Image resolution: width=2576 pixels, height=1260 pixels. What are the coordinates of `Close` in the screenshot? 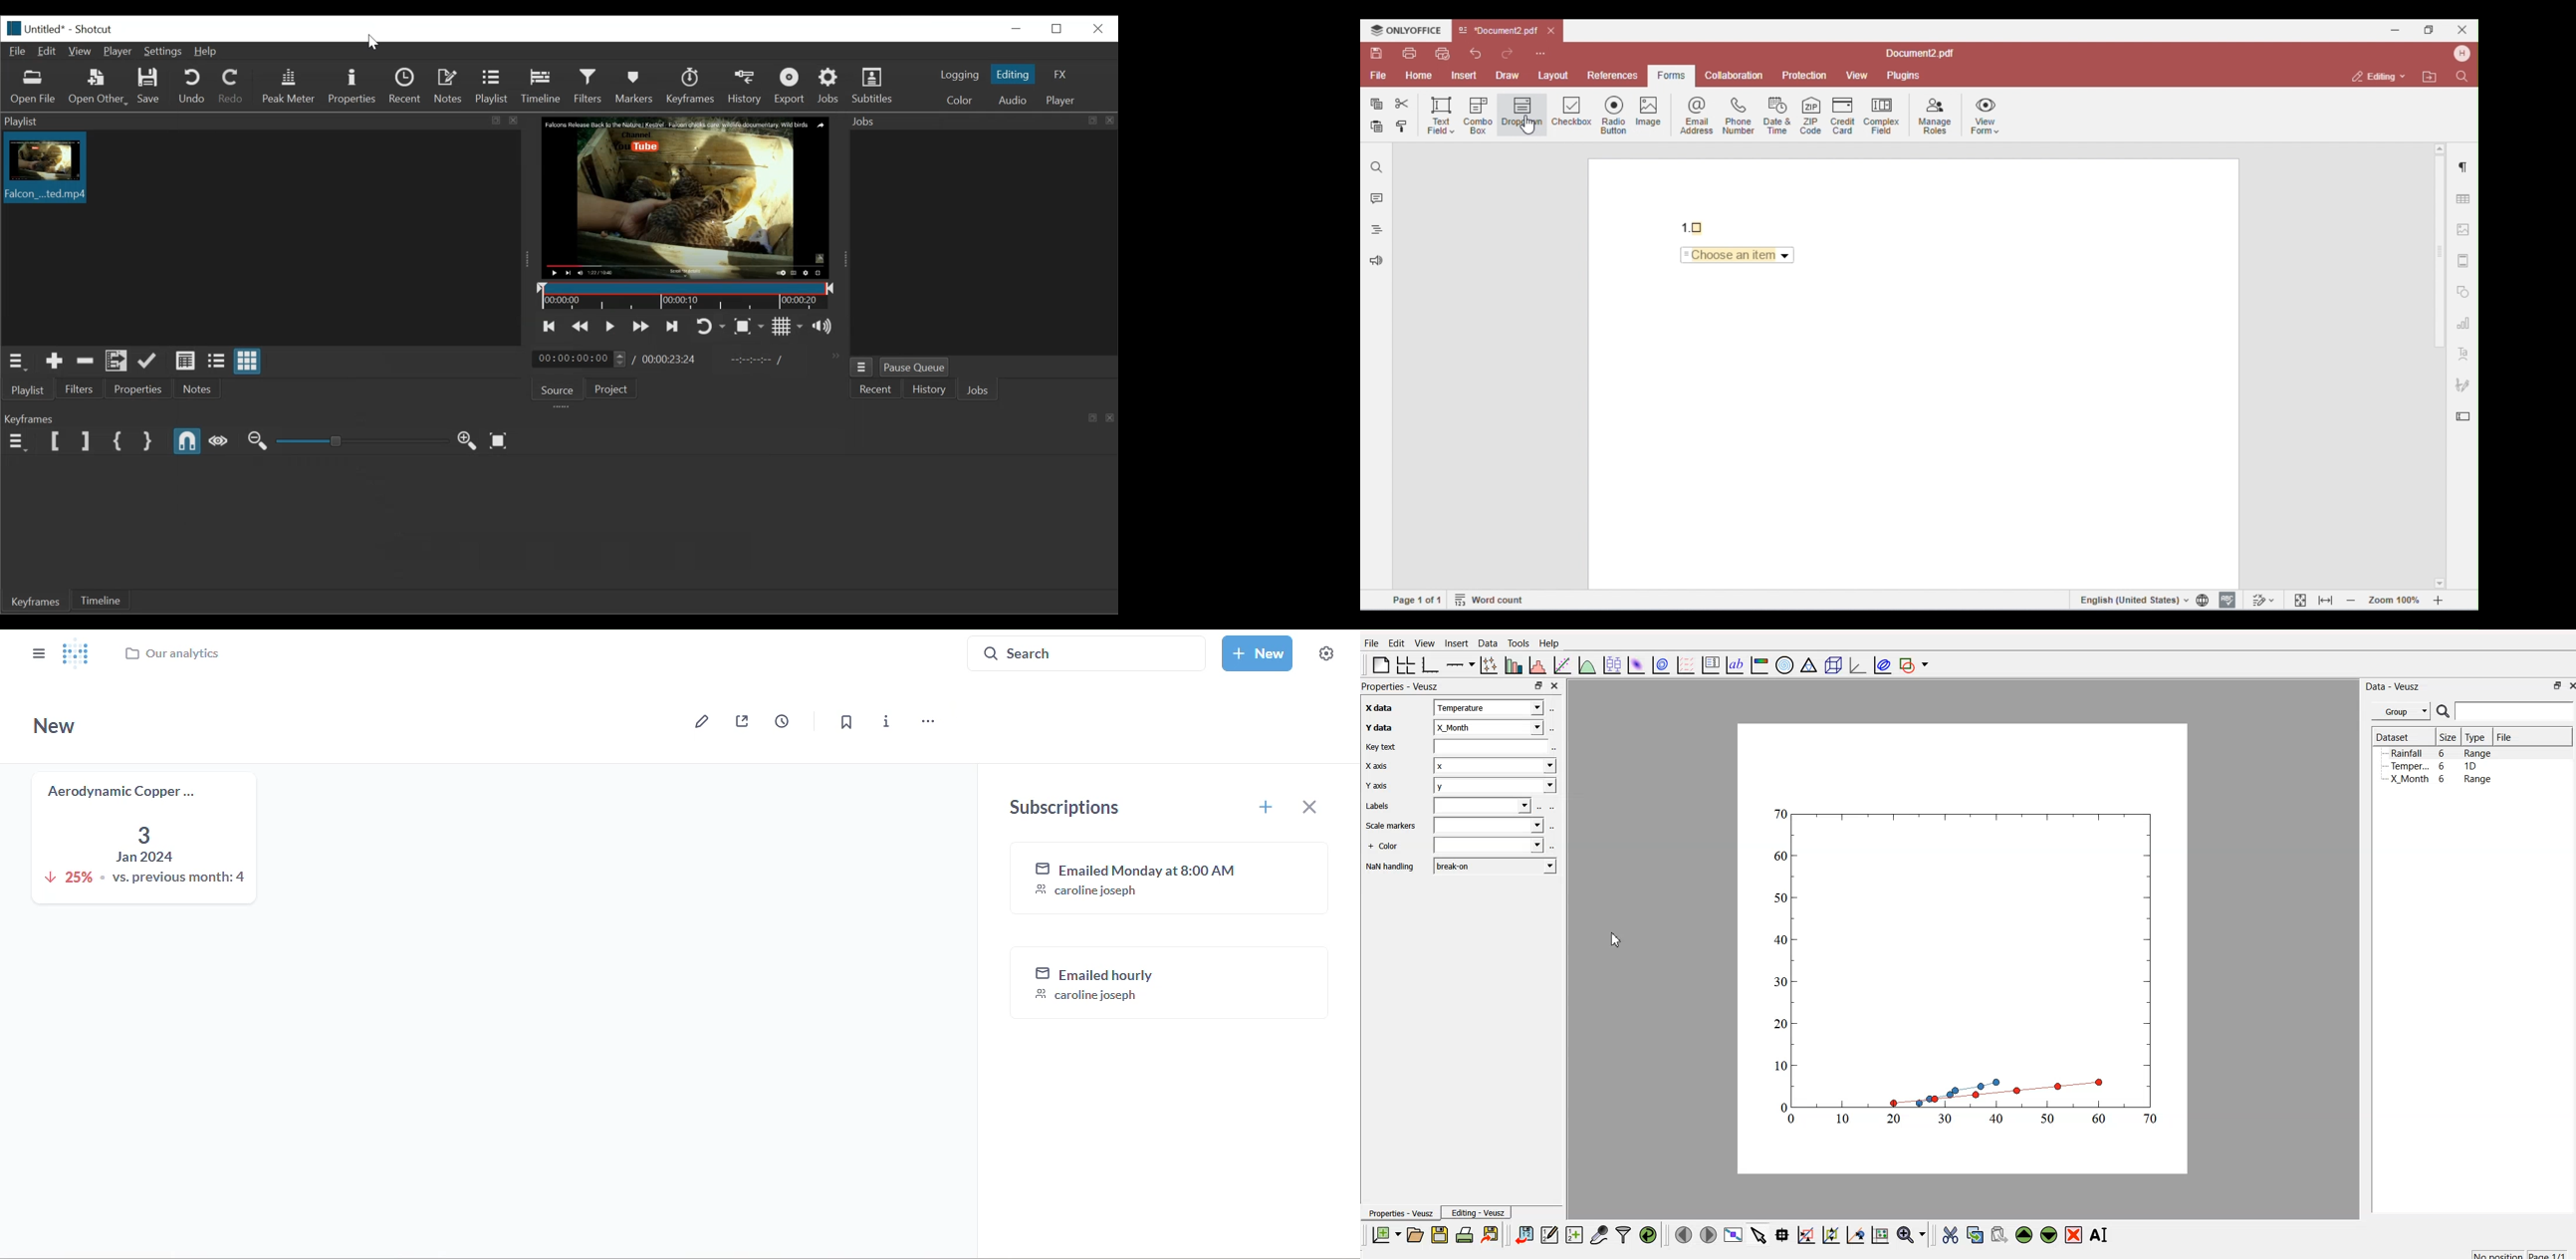 It's located at (1097, 29).